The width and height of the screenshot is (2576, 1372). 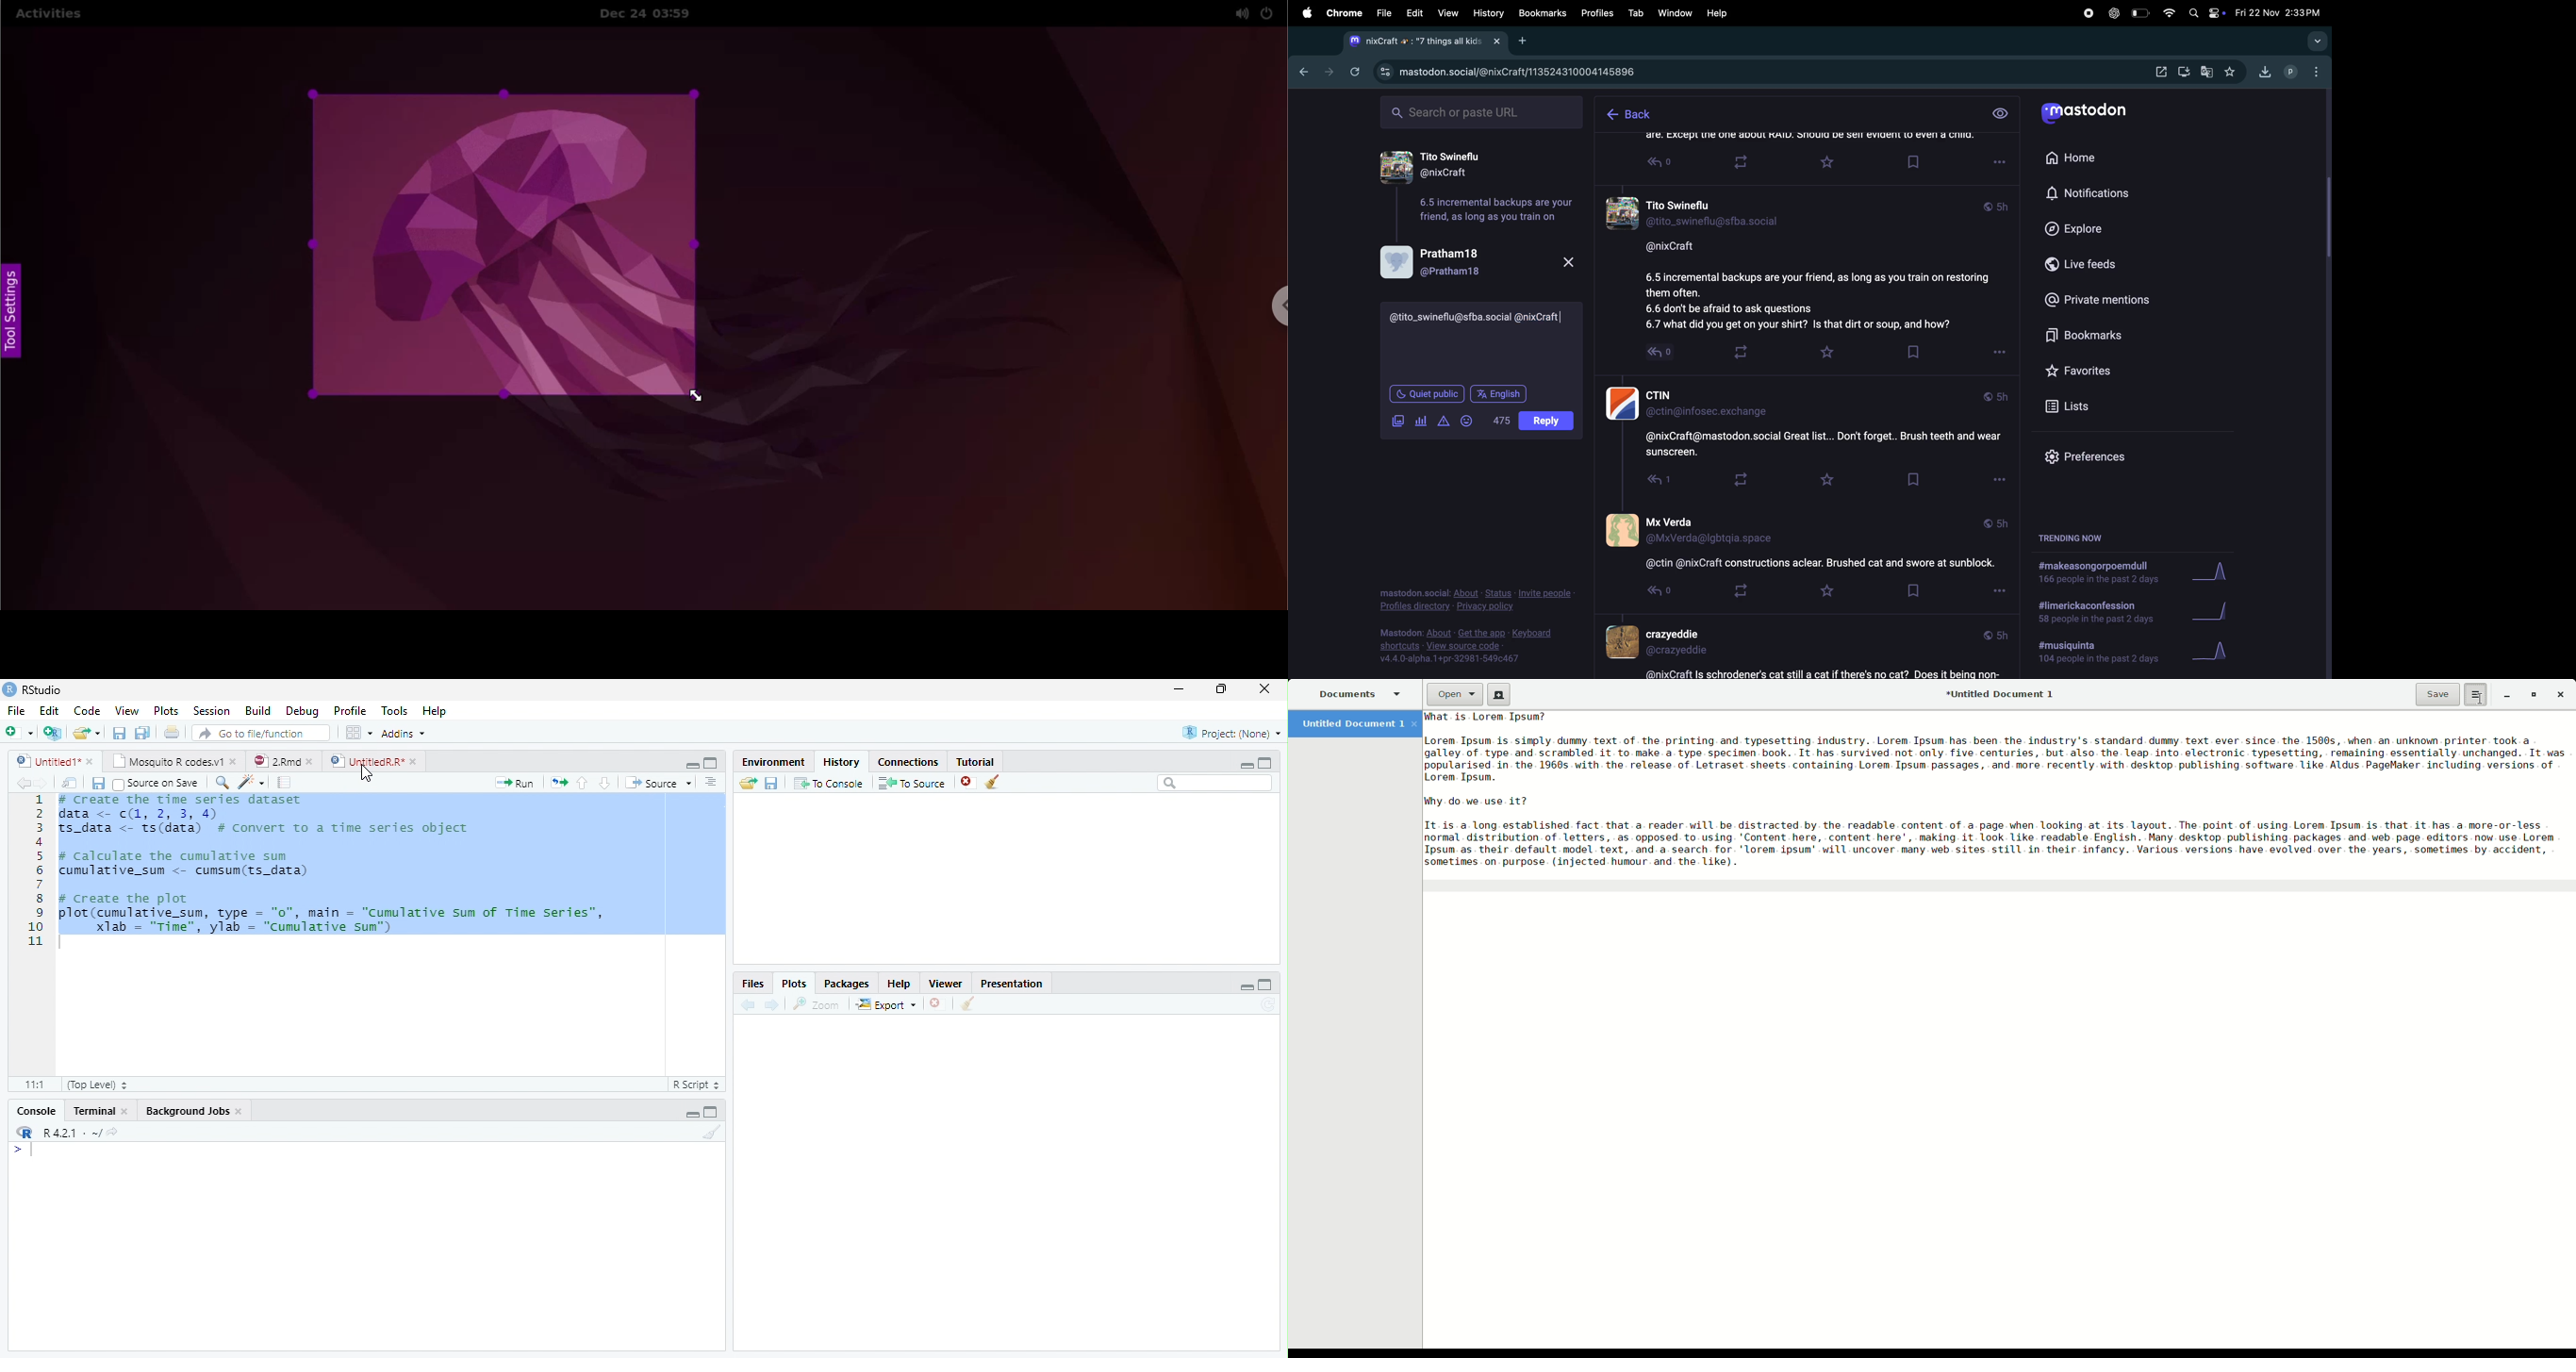 I want to click on refresh, so click(x=1355, y=72).